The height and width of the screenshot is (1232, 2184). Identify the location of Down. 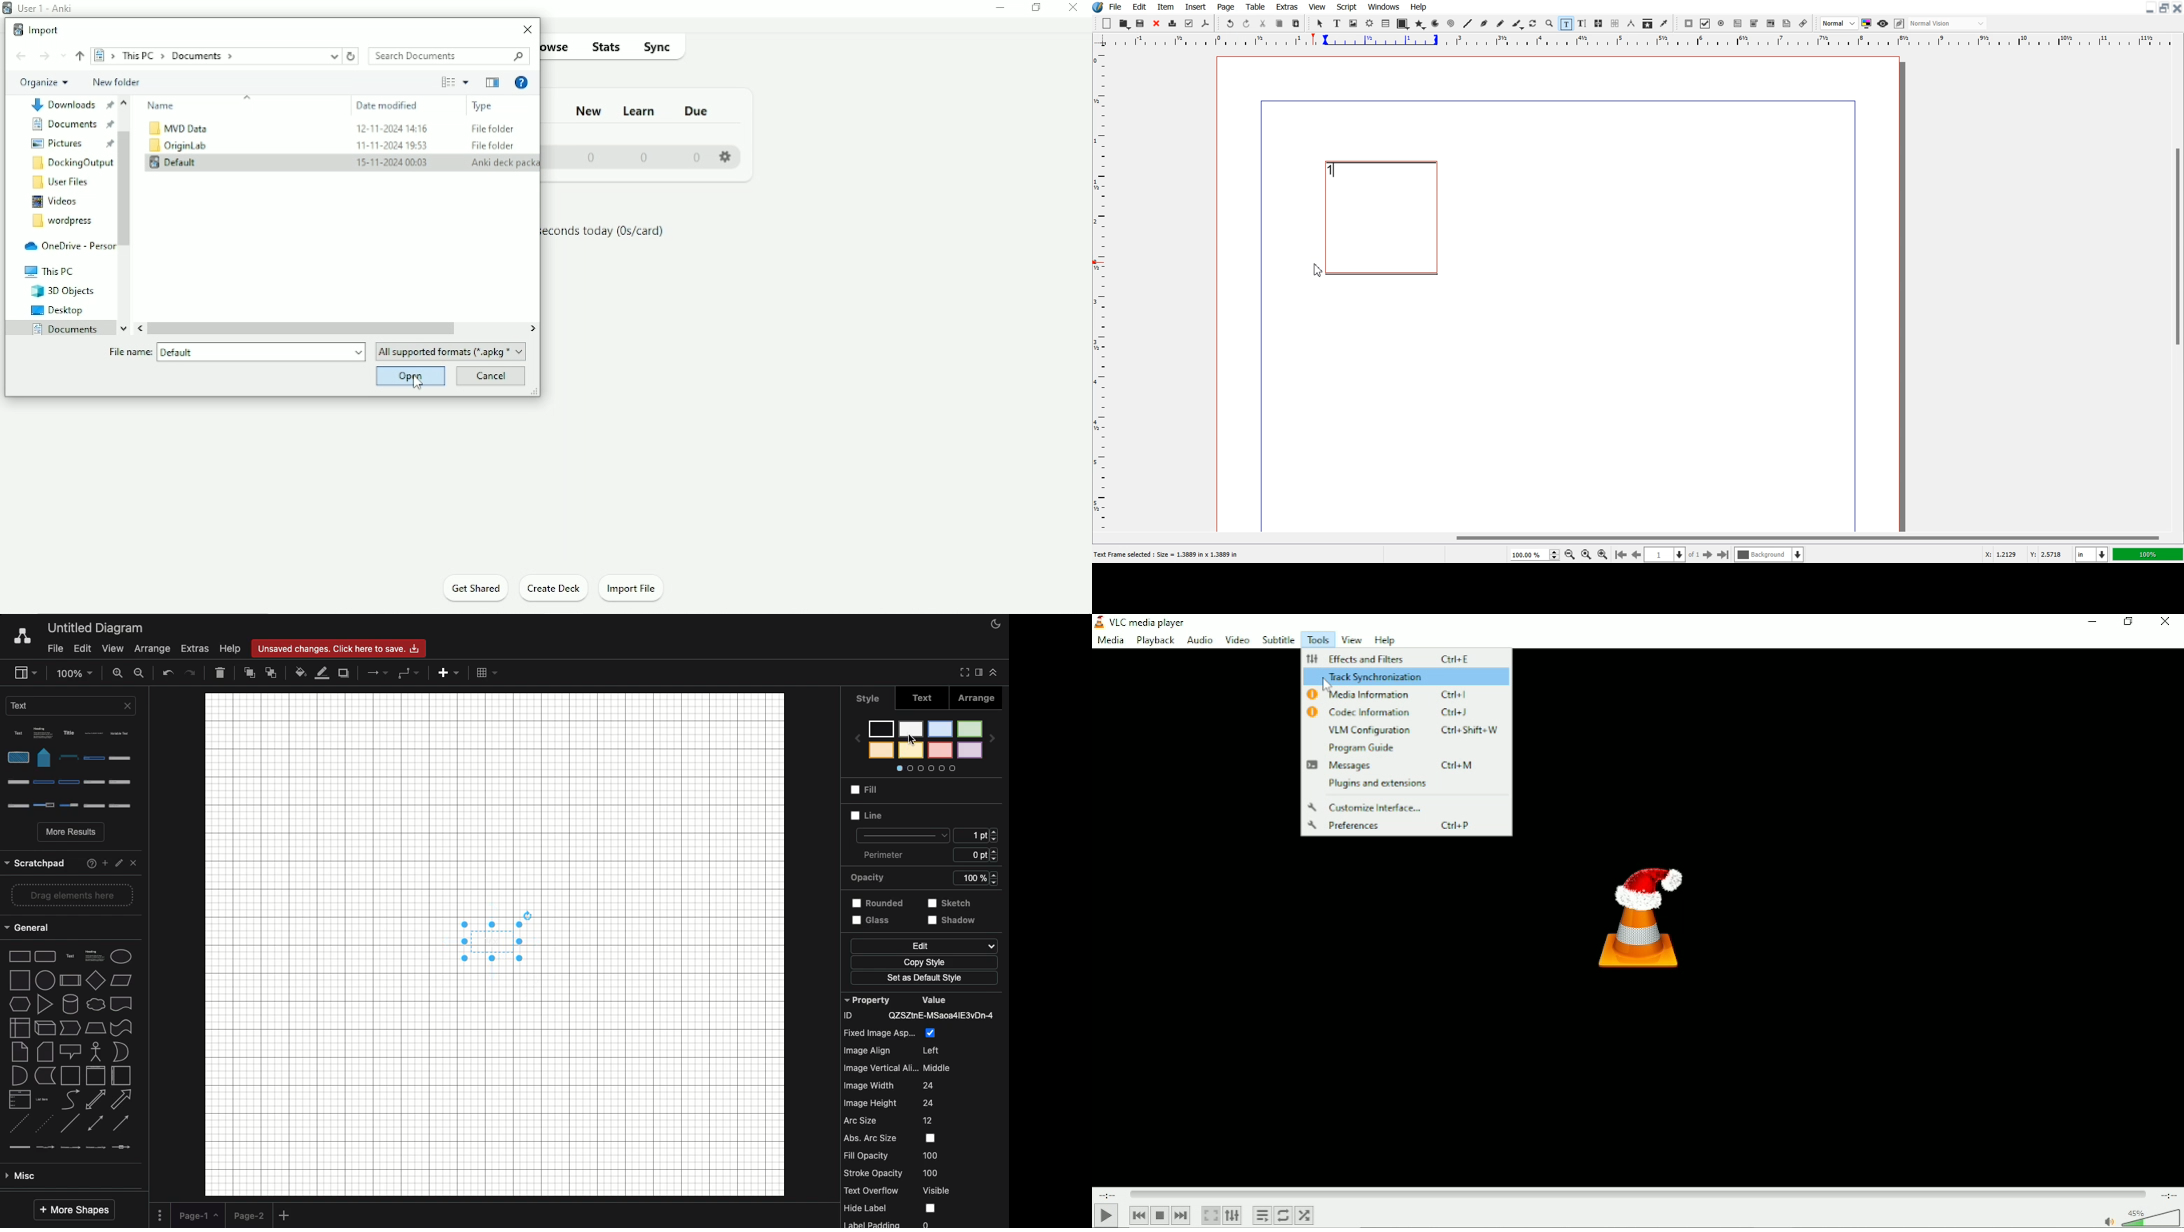
(126, 323).